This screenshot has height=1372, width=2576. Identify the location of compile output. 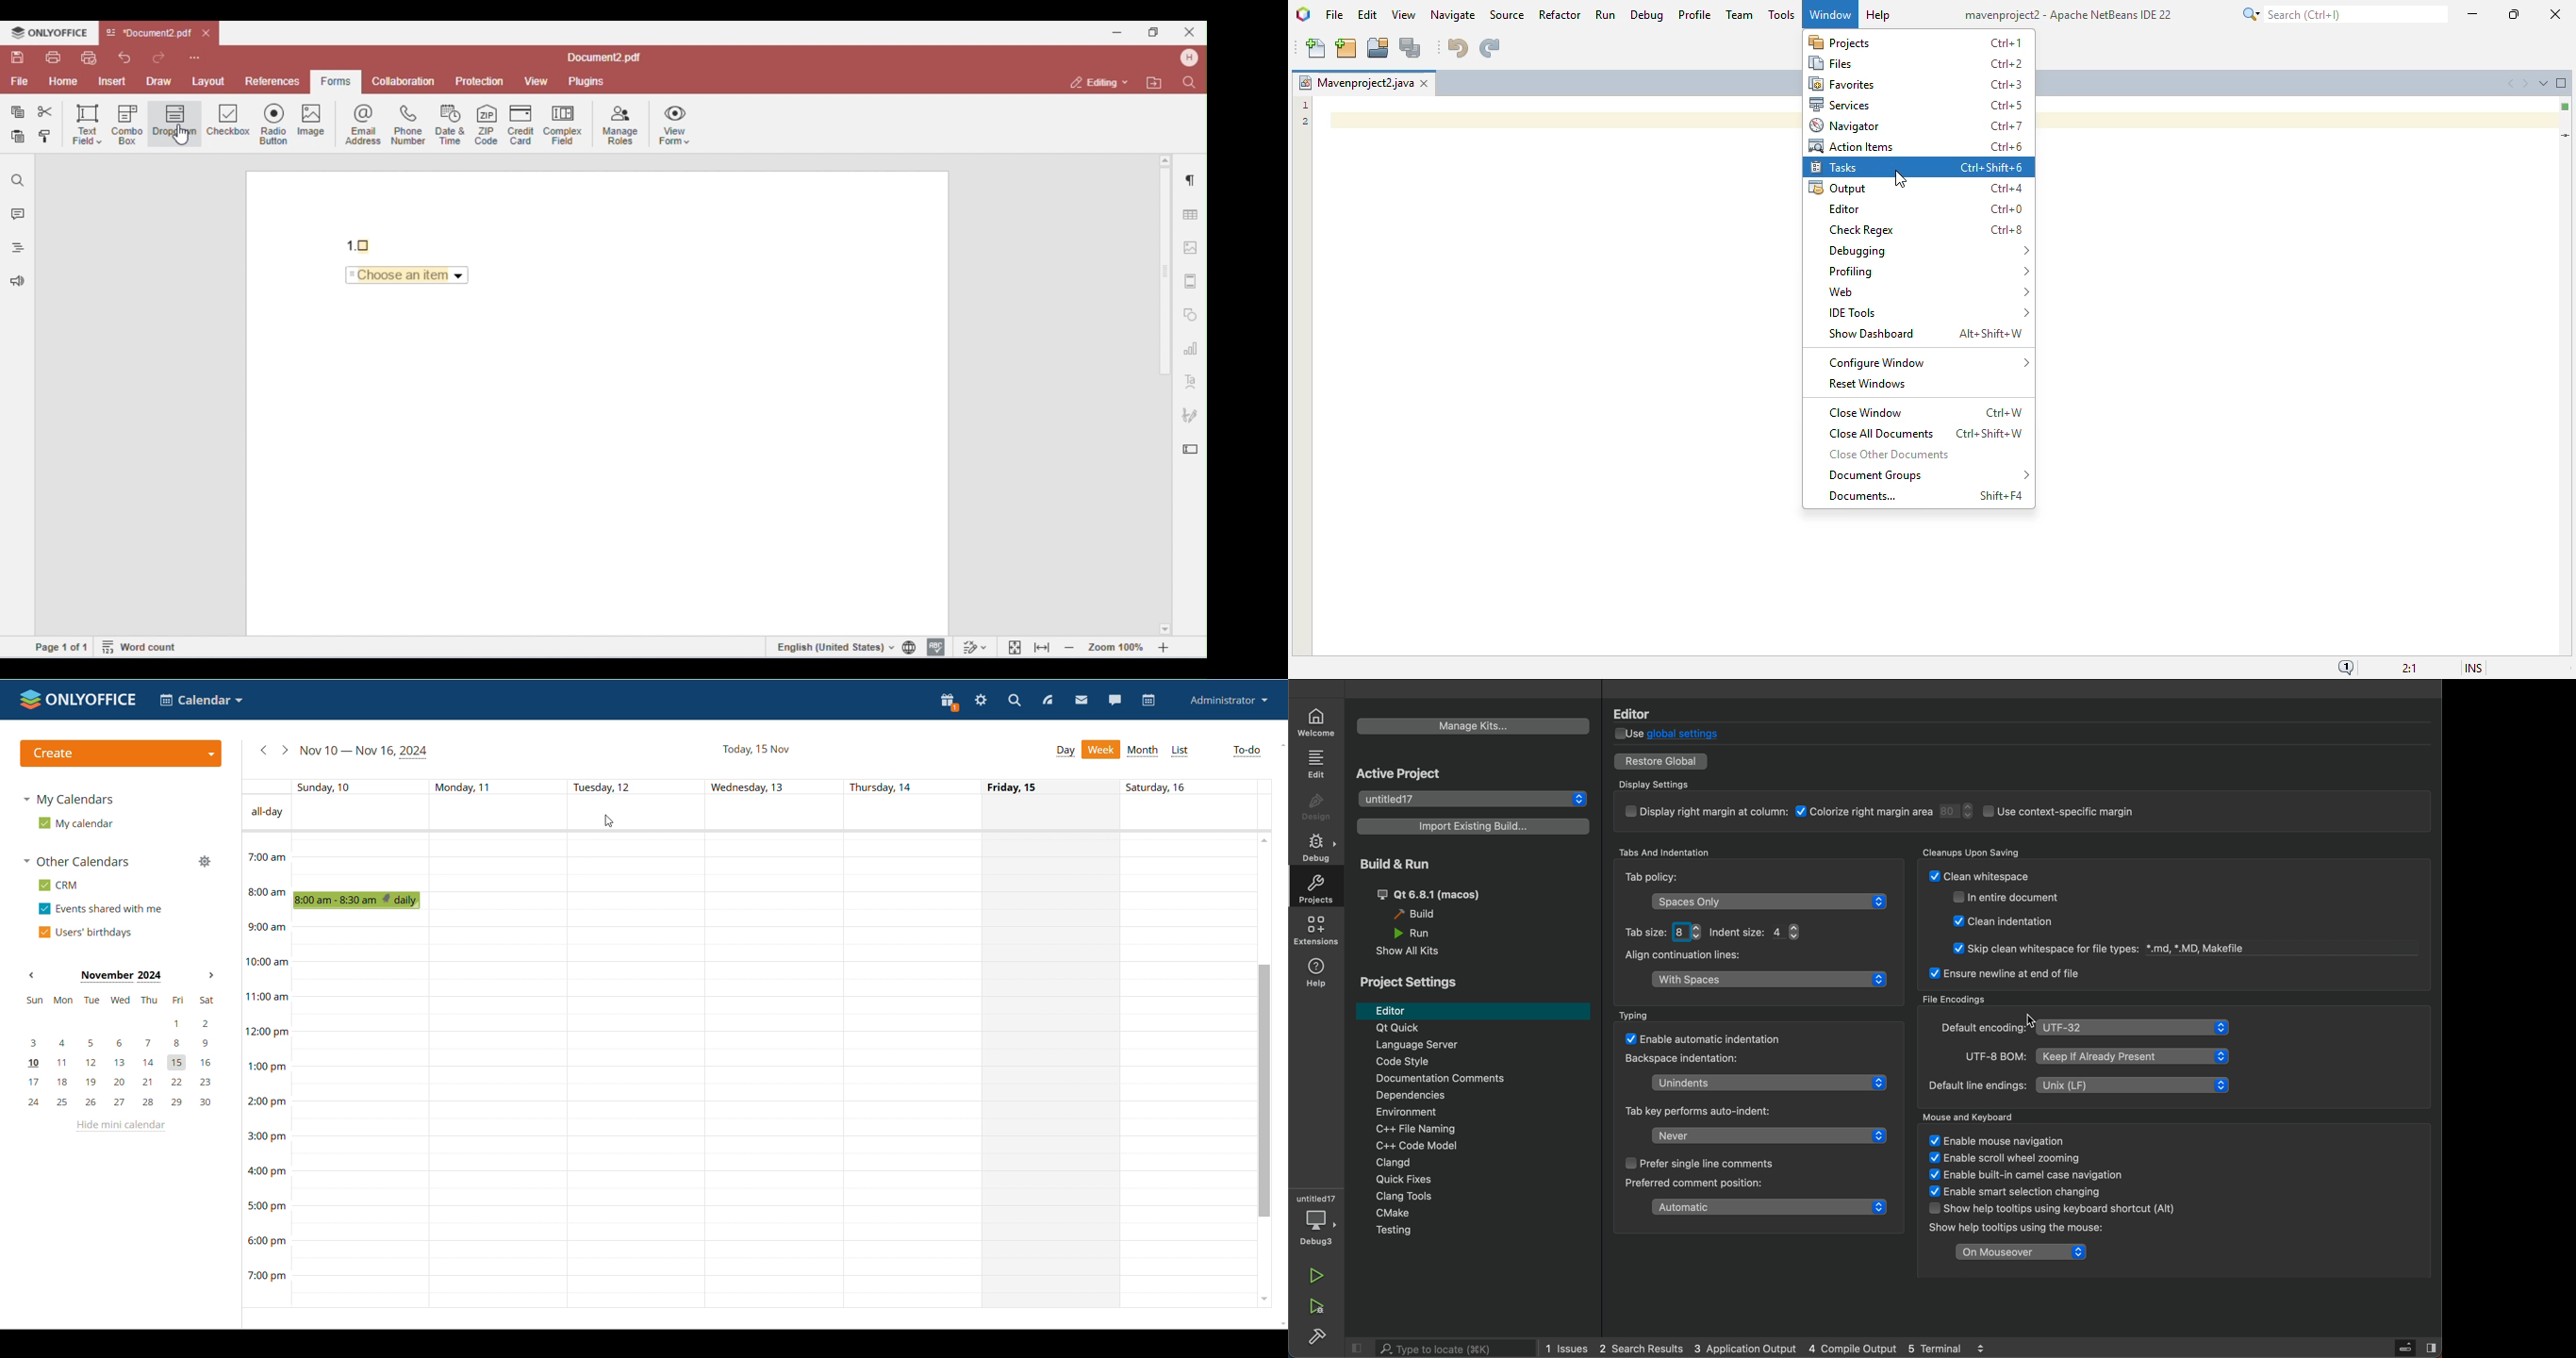
(1855, 1347).